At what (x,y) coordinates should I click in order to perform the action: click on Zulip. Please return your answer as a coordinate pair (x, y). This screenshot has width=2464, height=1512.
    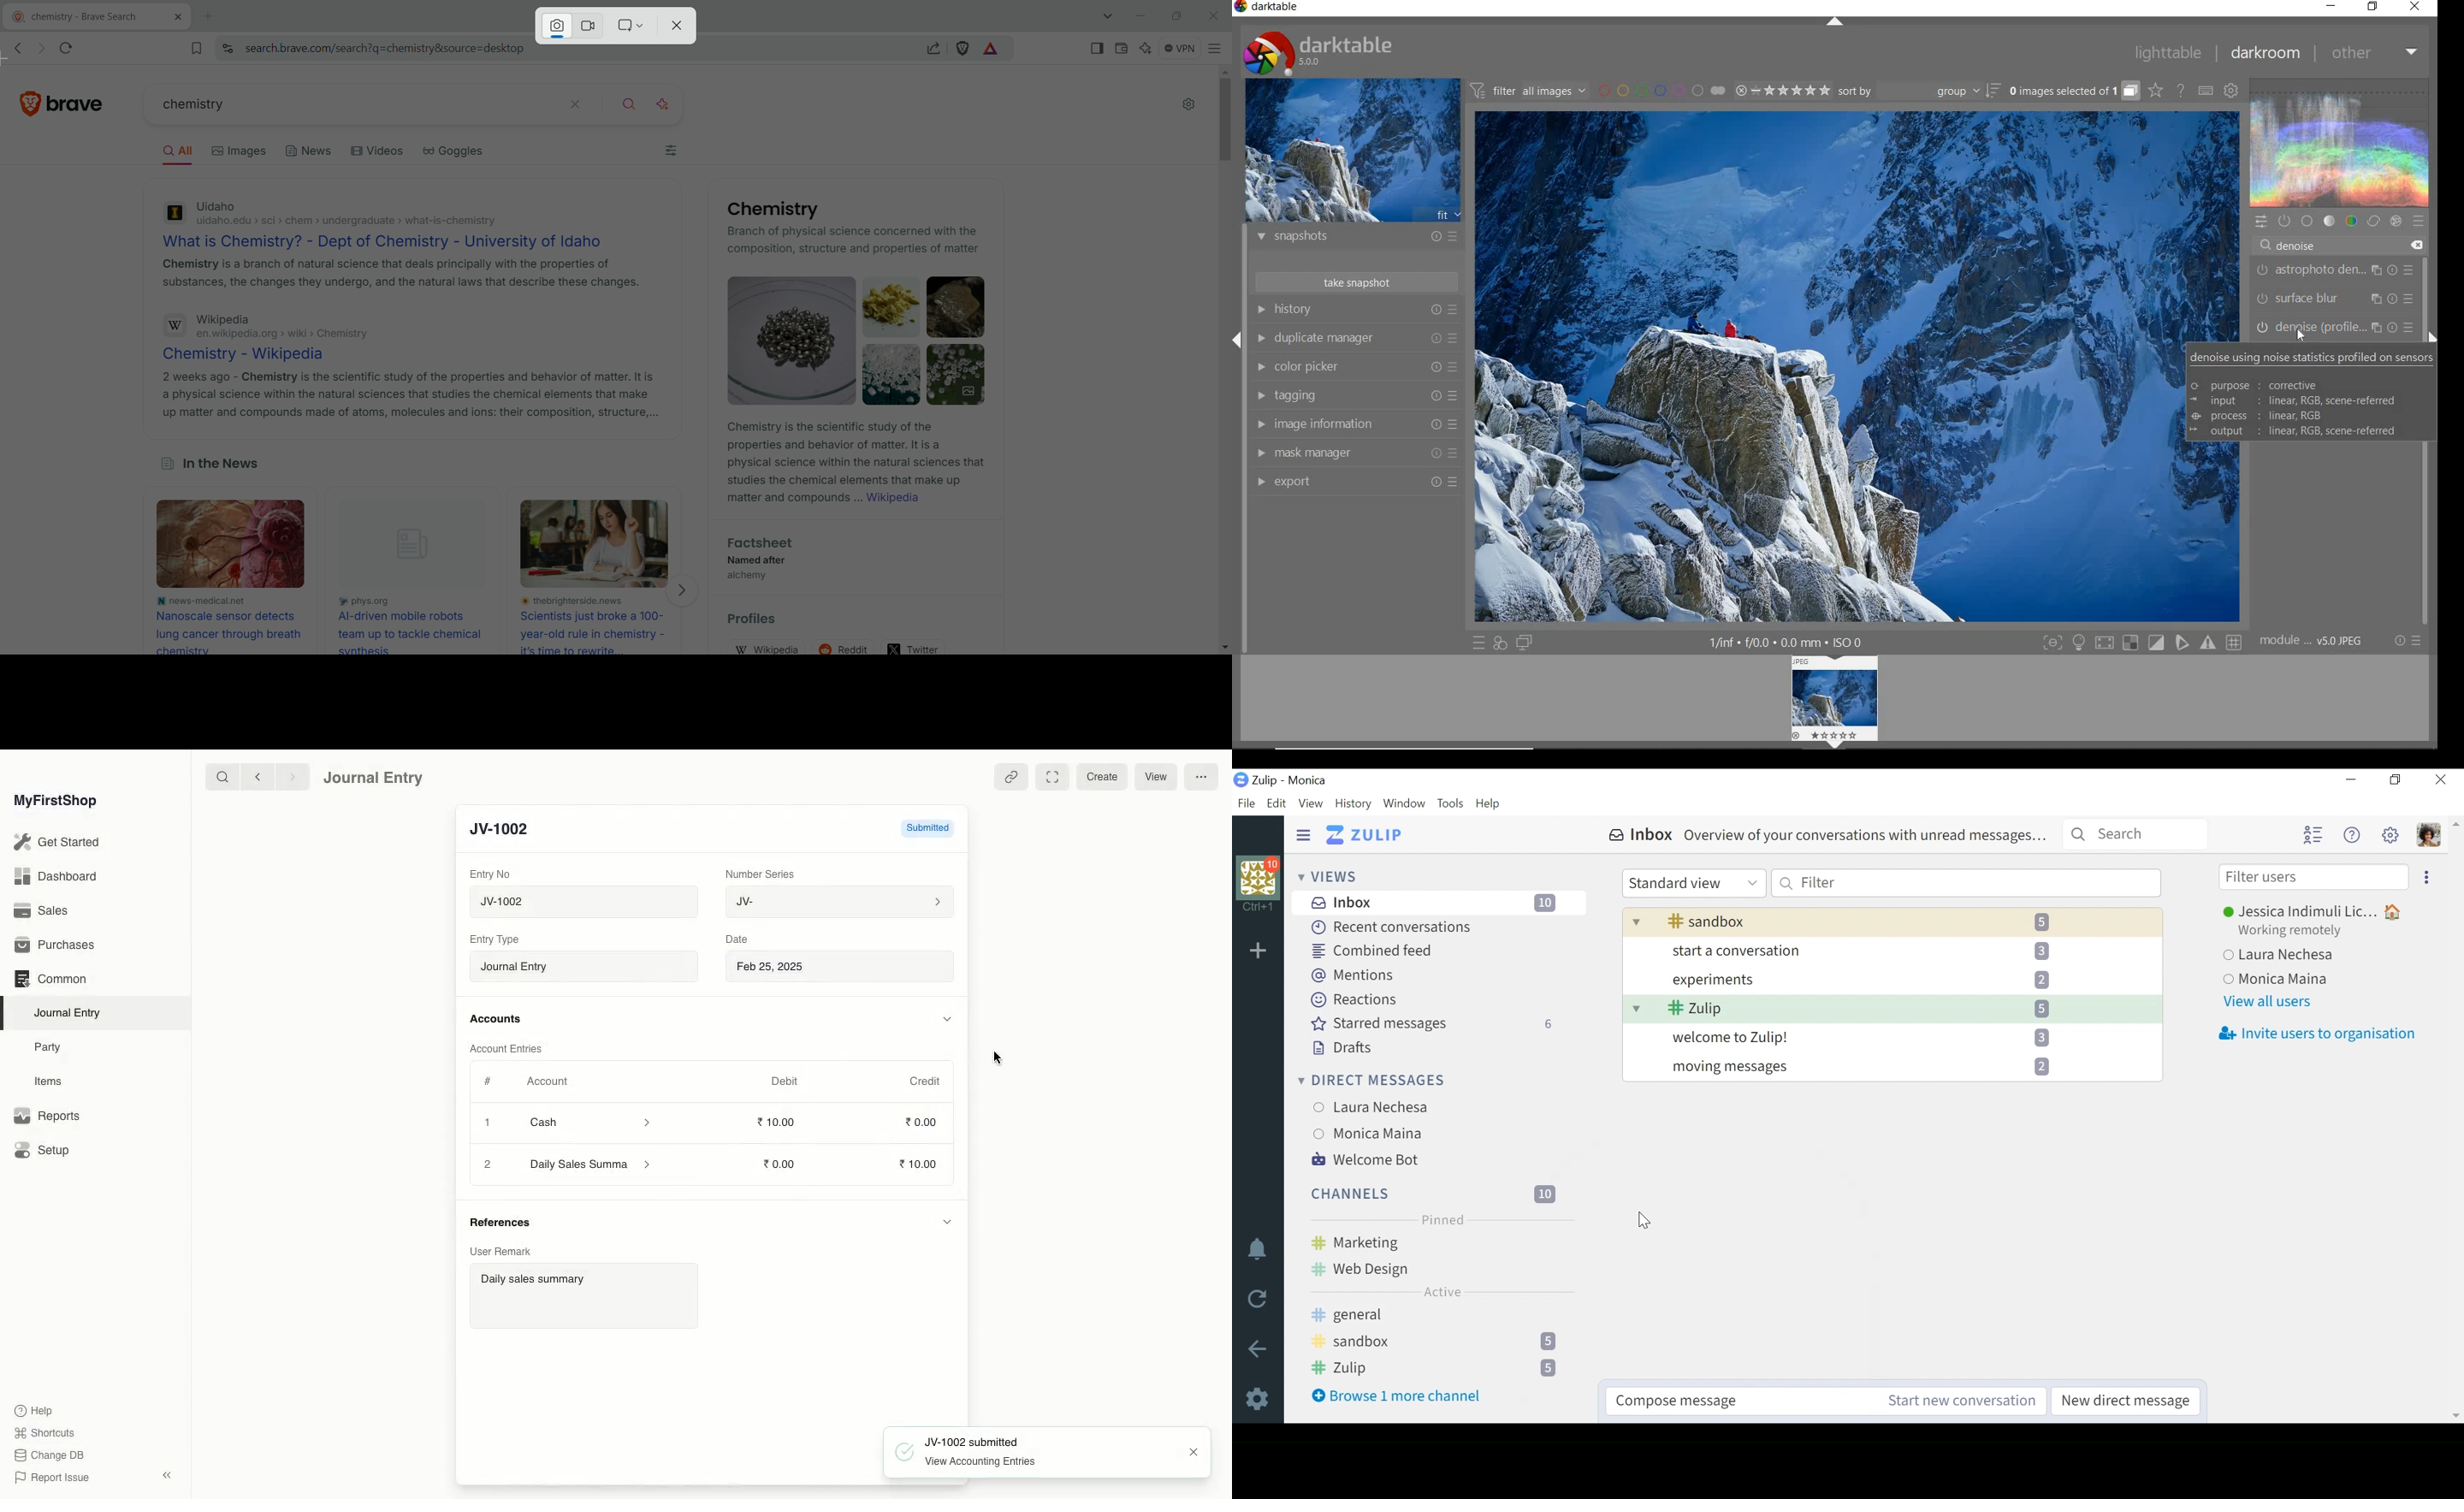
    Looking at the image, I should click on (1365, 835).